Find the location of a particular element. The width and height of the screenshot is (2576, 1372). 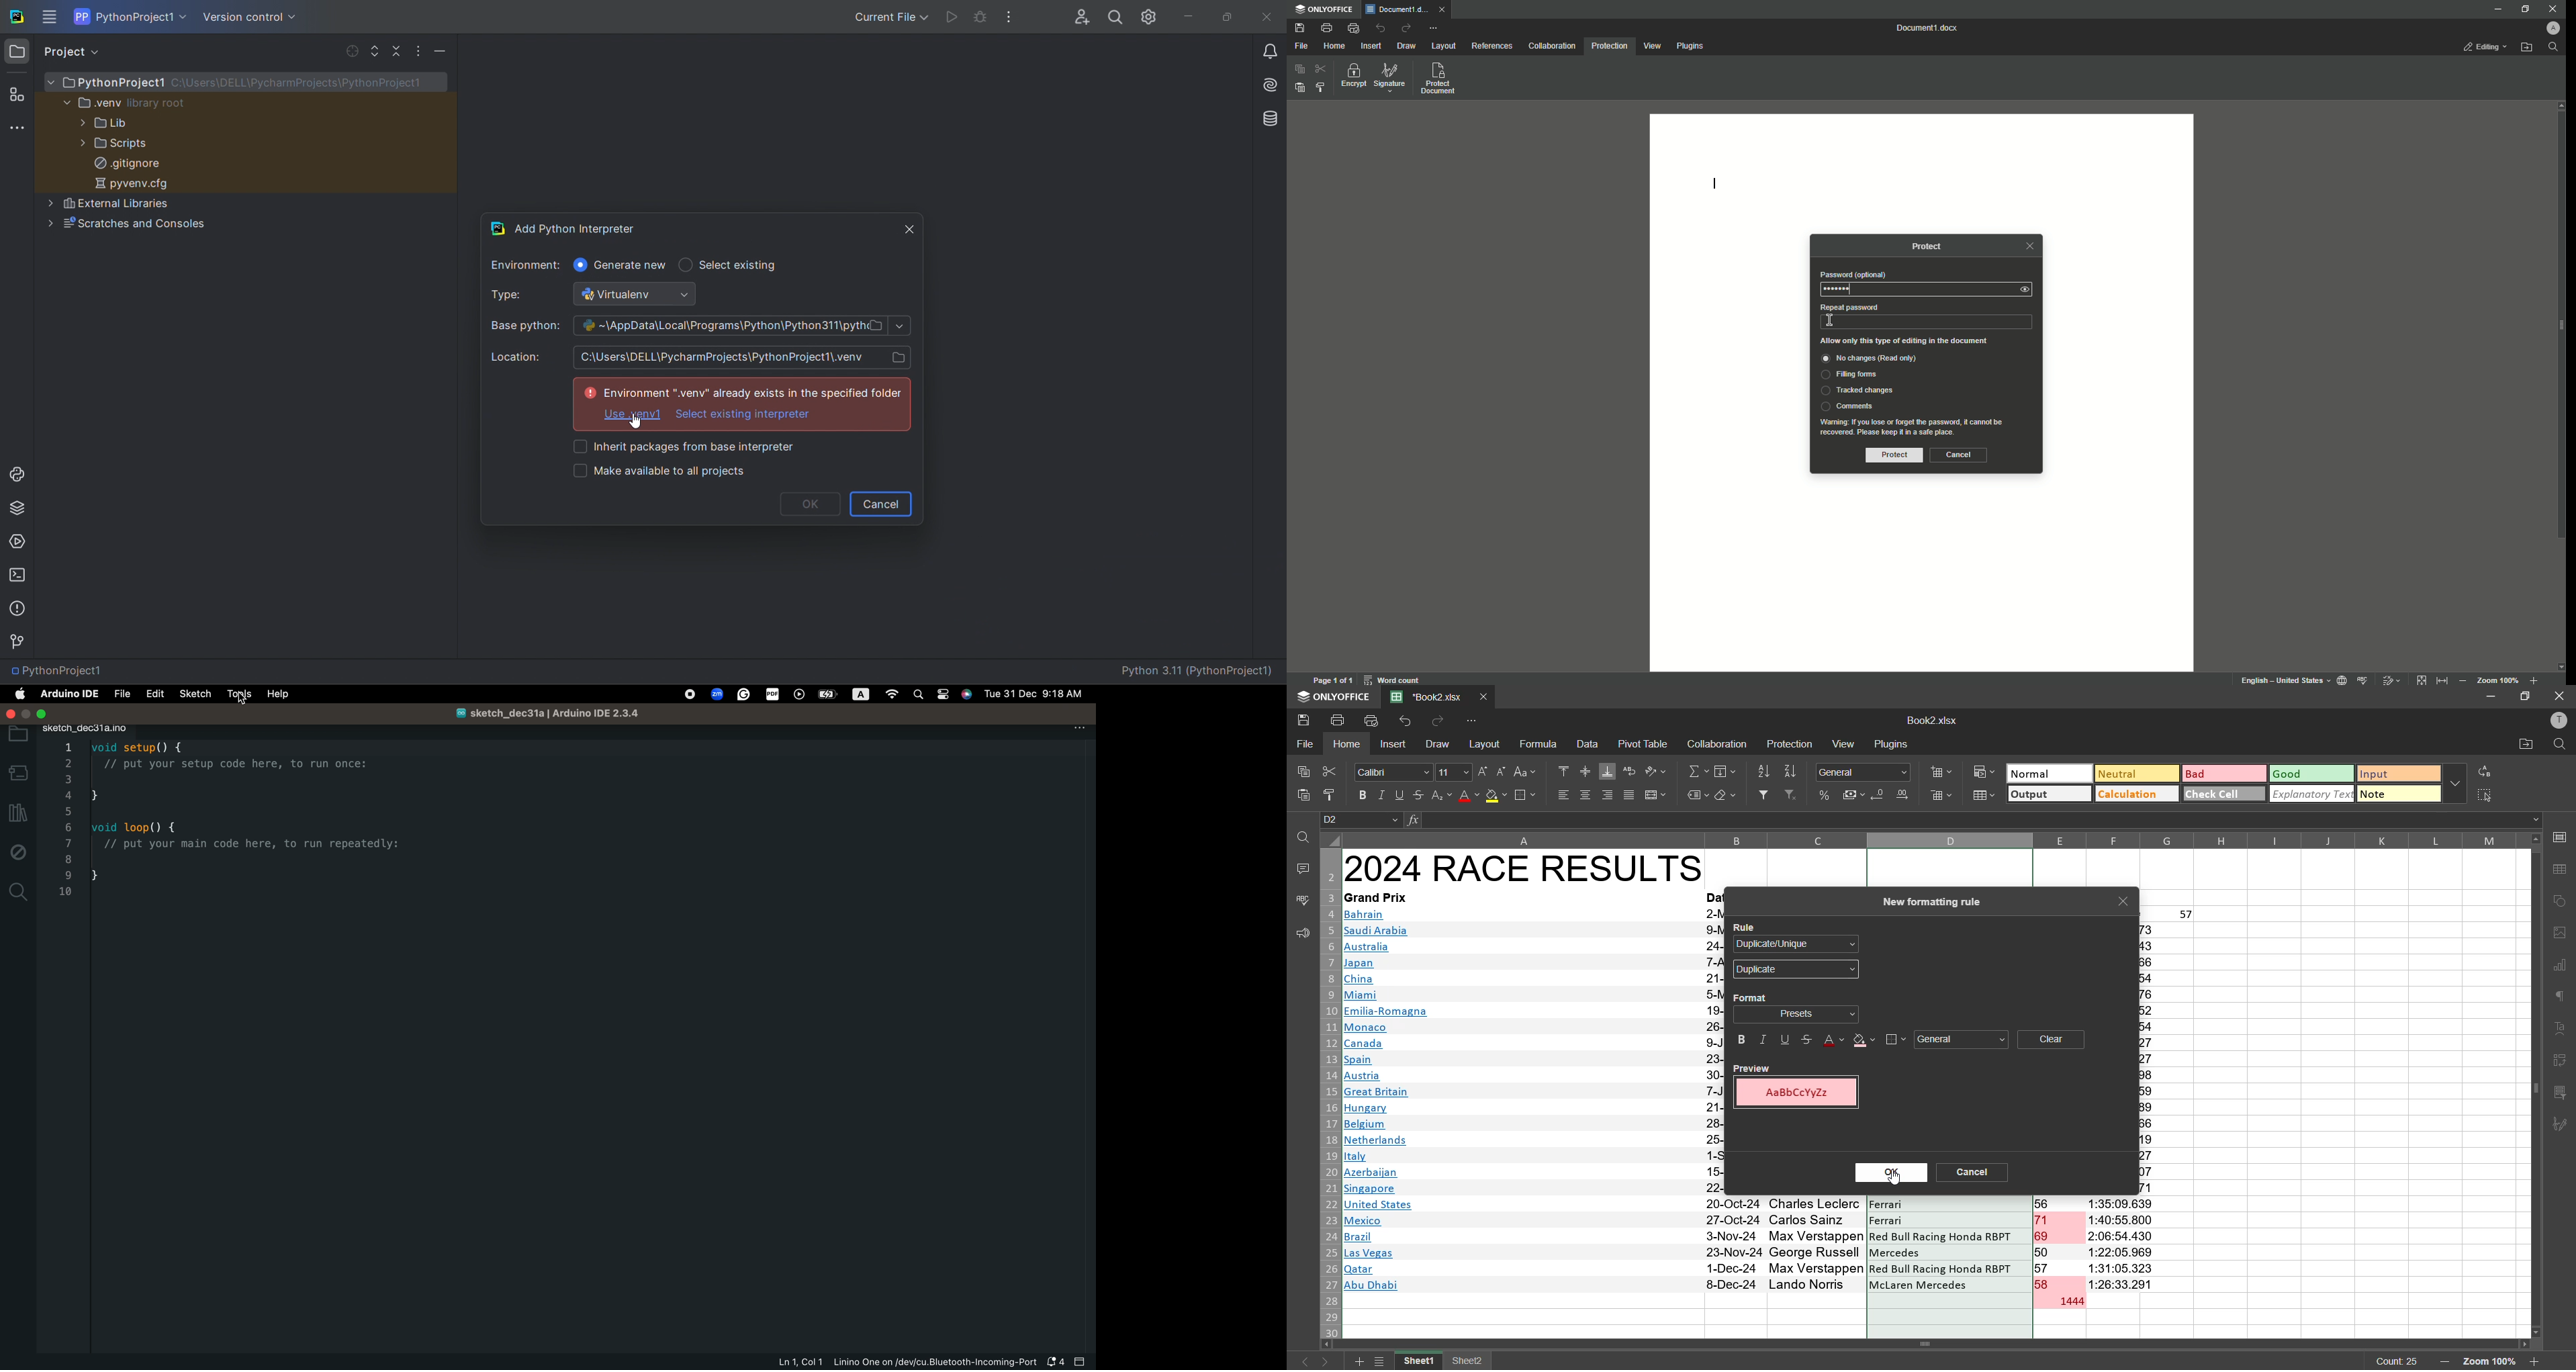

call settings is located at coordinates (2561, 840).